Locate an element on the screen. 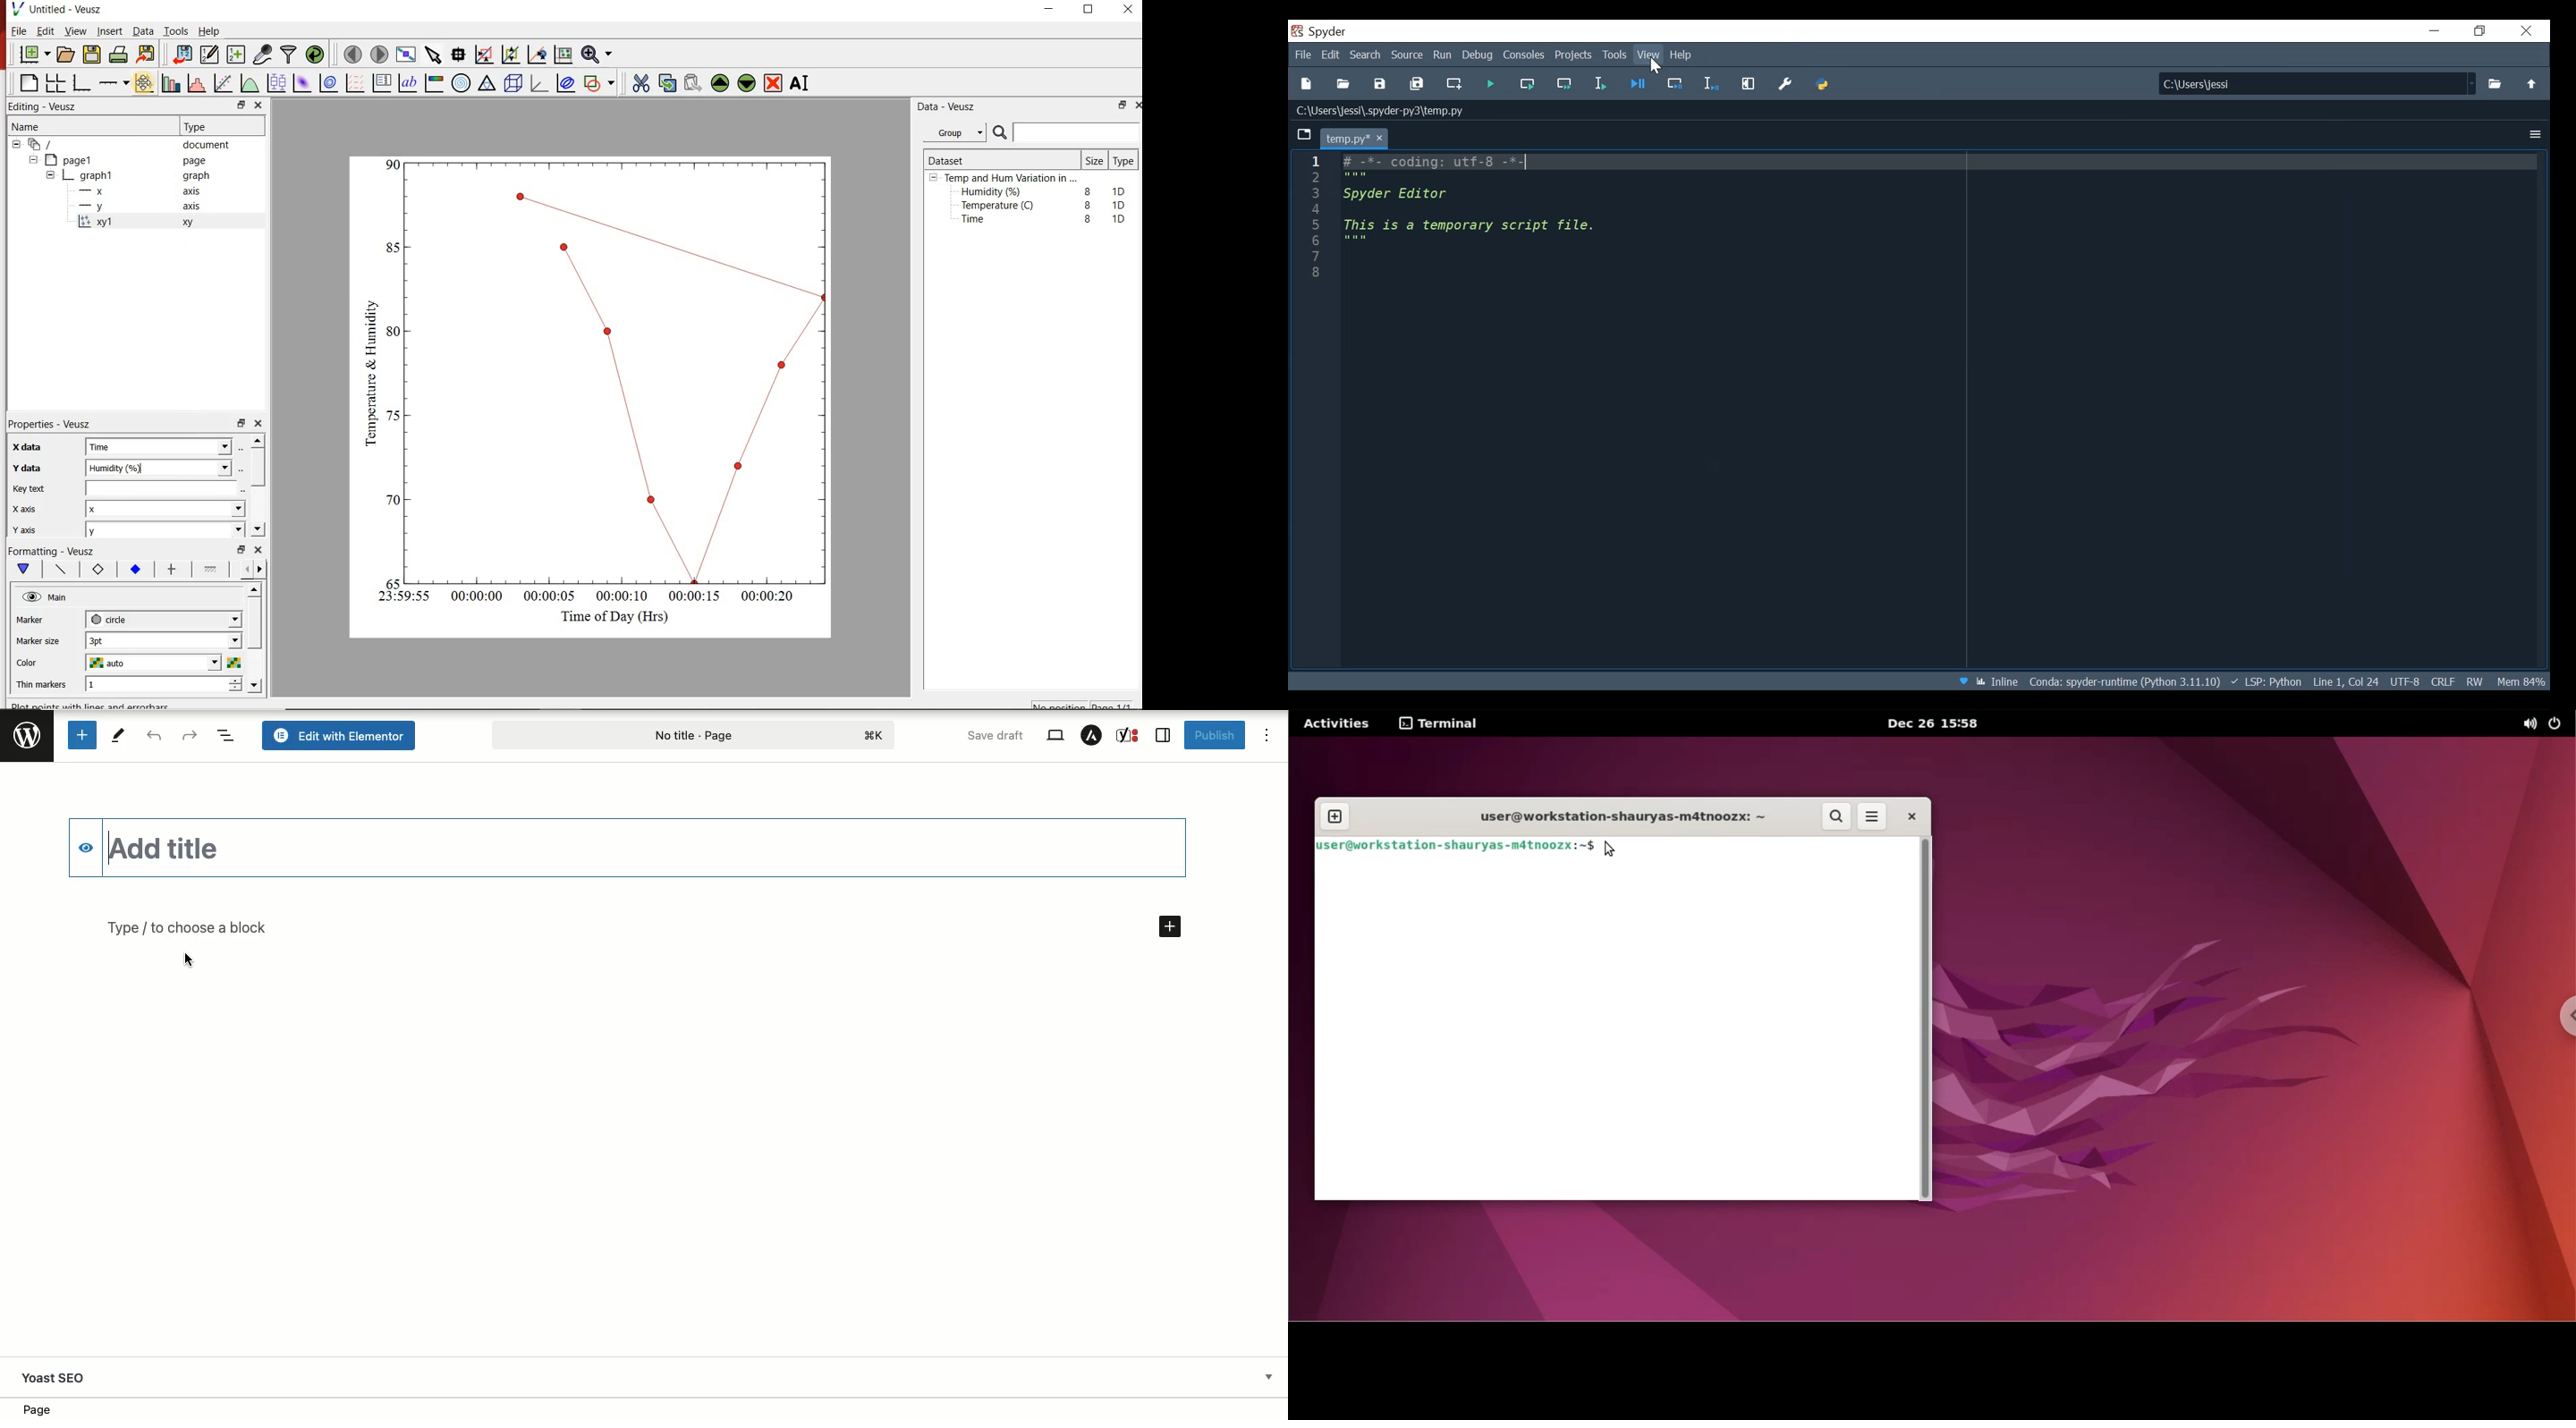  Cursor is located at coordinates (189, 962).